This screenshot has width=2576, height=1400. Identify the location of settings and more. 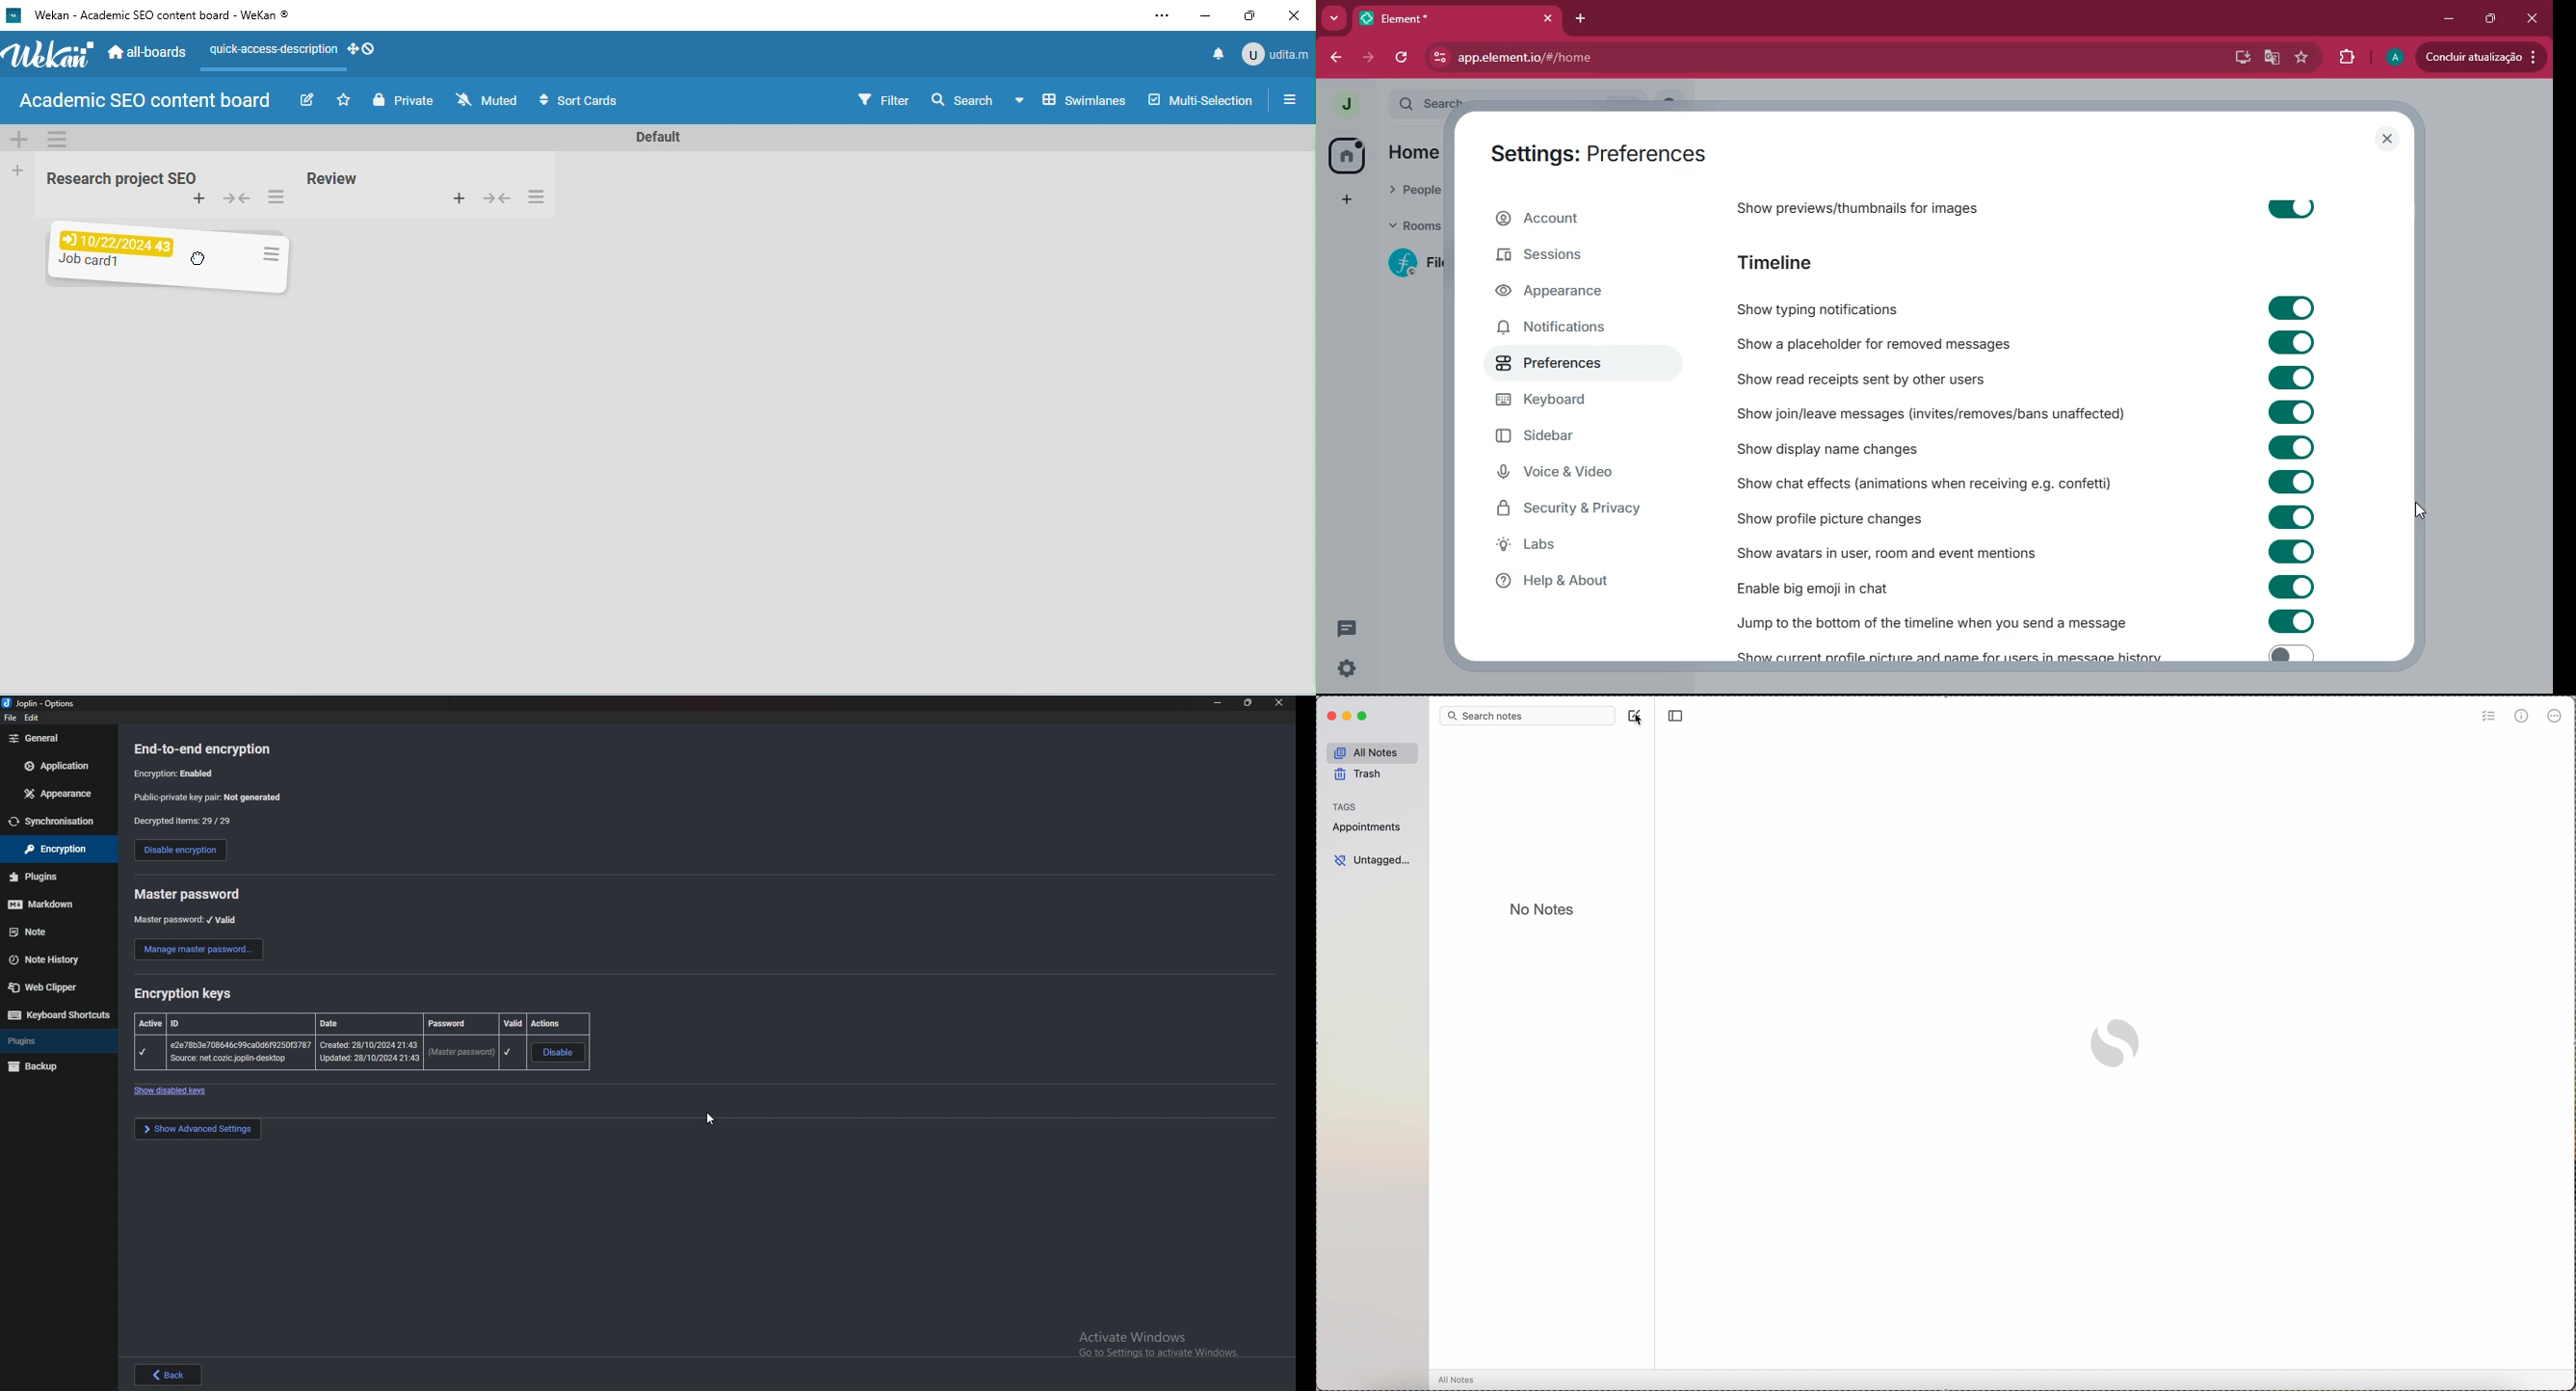
(1161, 16).